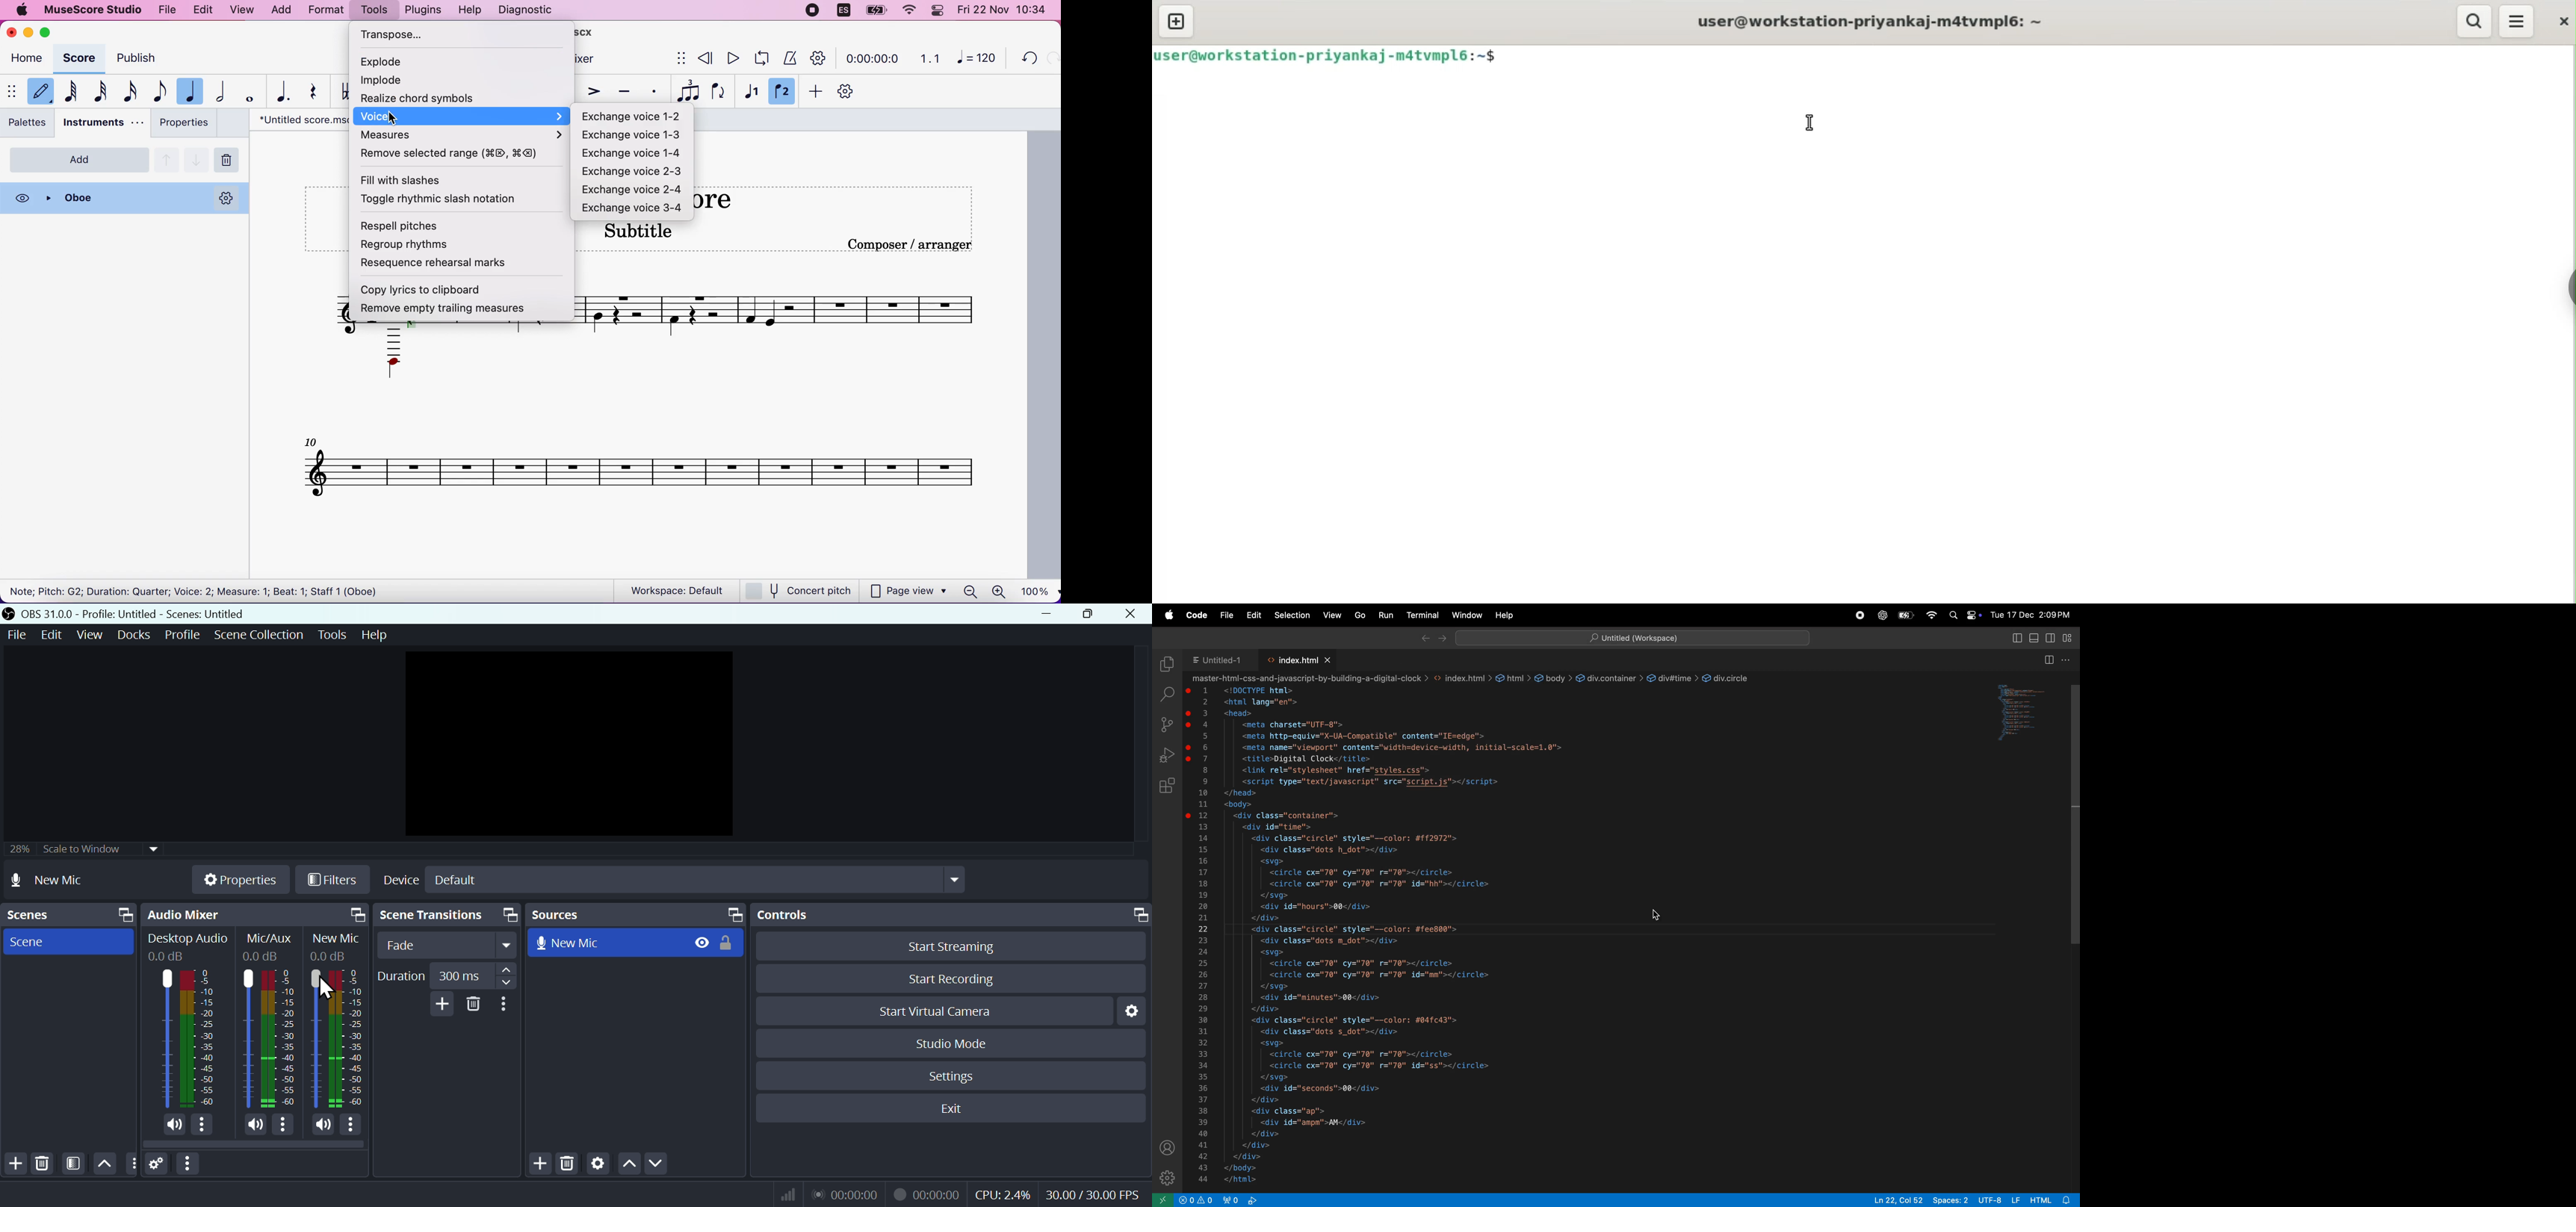 The image size is (2576, 1232). I want to click on Studio mode, so click(952, 1043).